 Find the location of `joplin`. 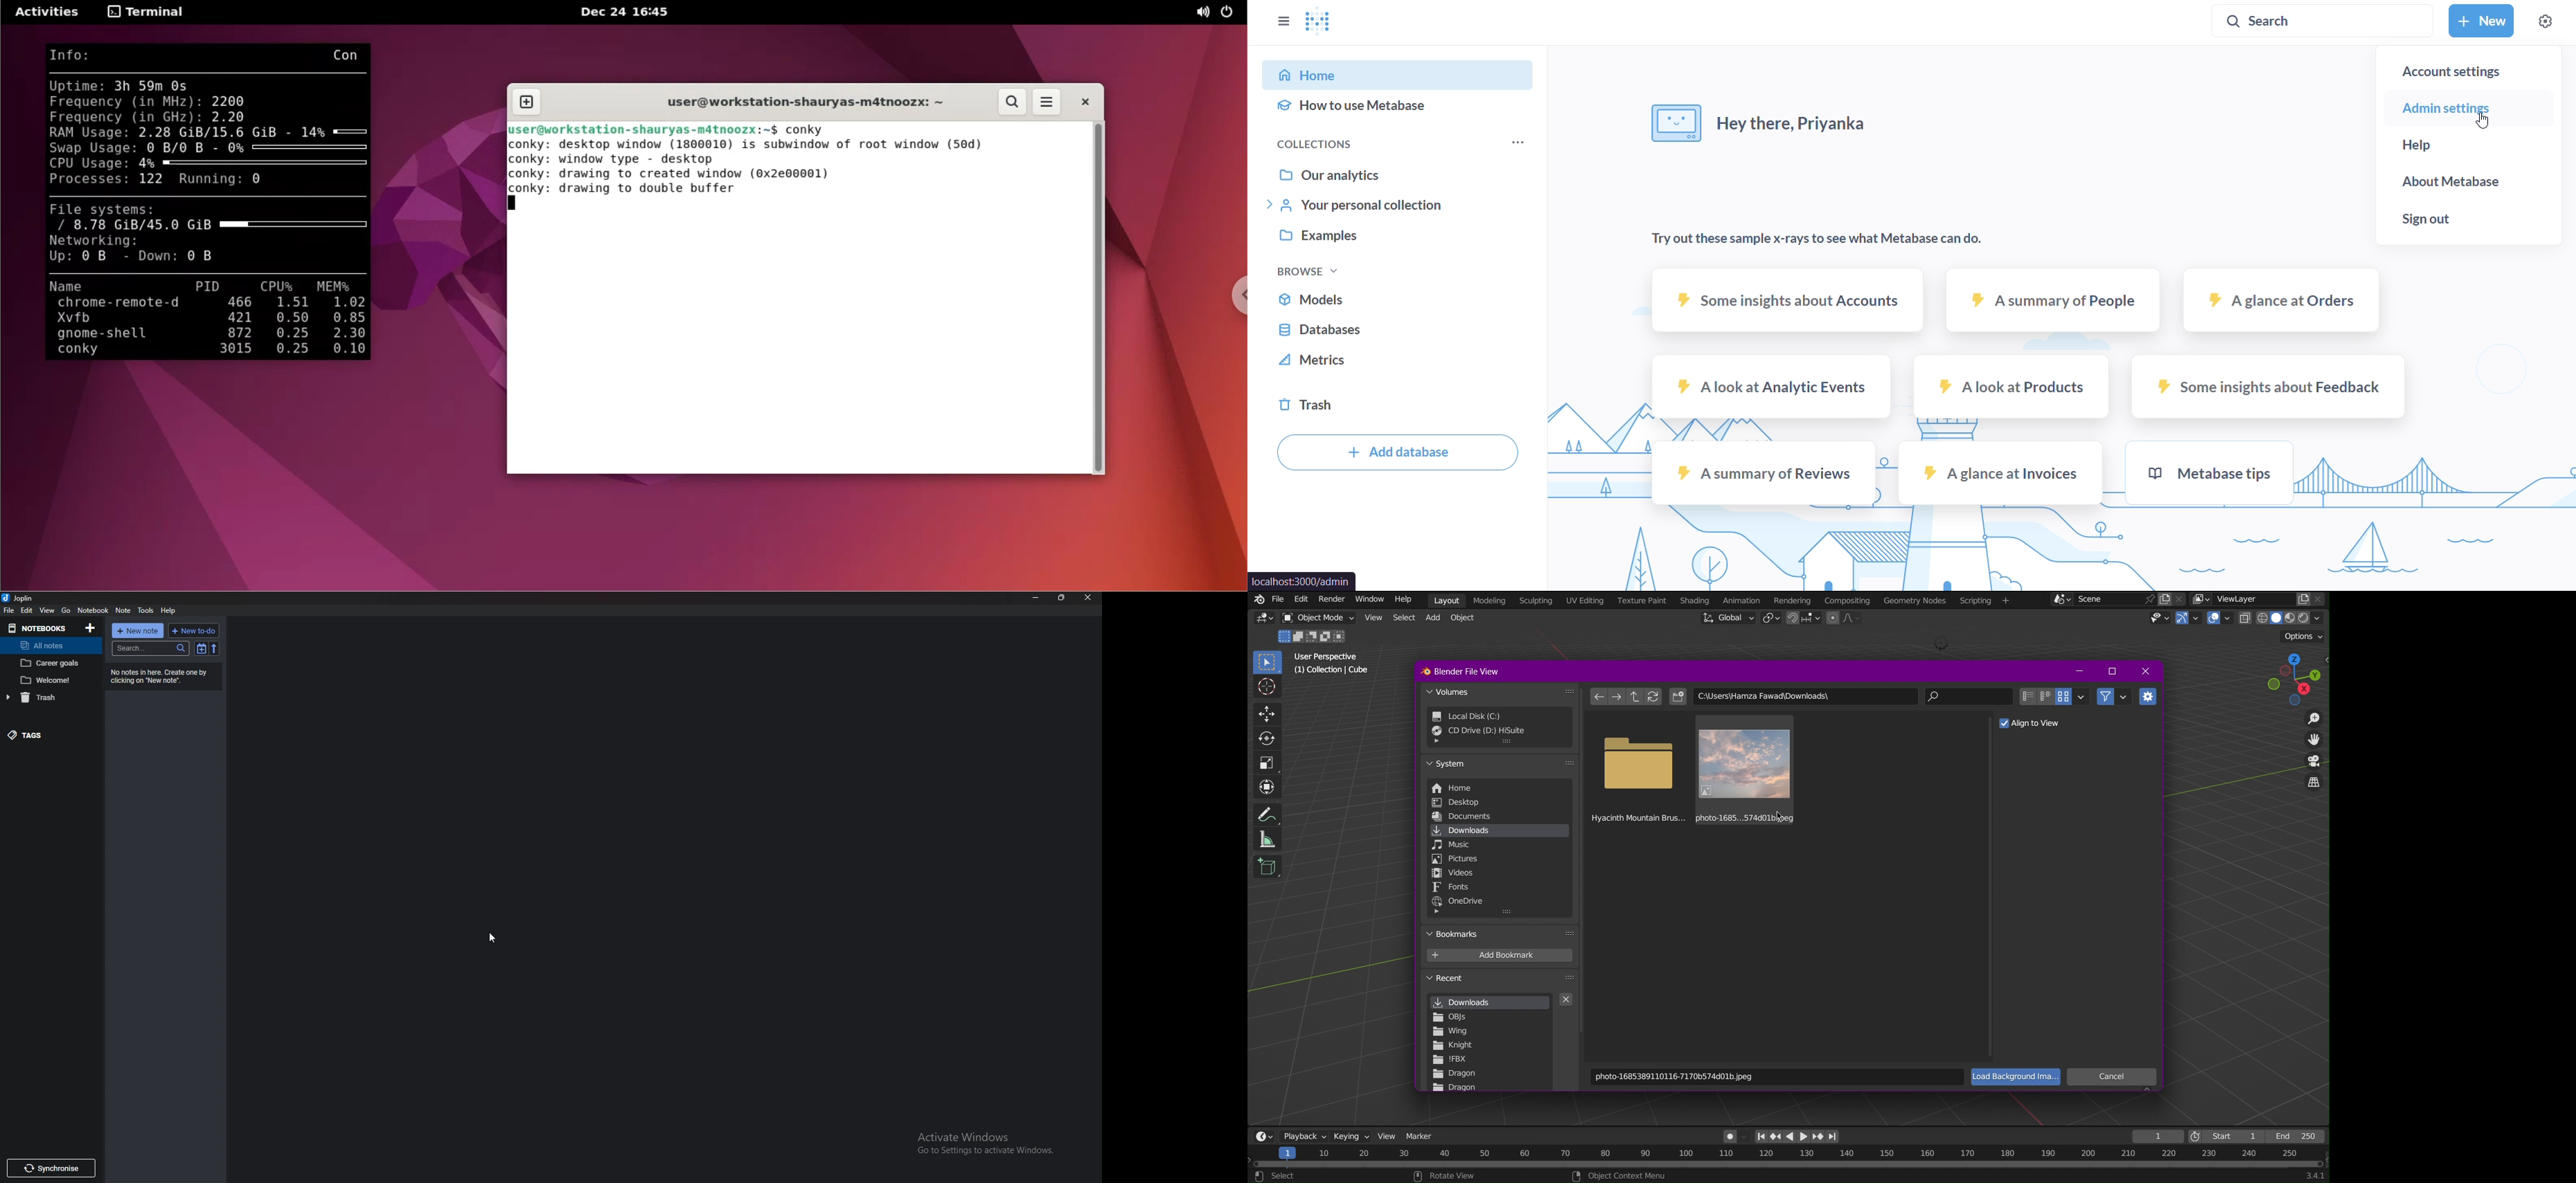

joplin is located at coordinates (20, 598).